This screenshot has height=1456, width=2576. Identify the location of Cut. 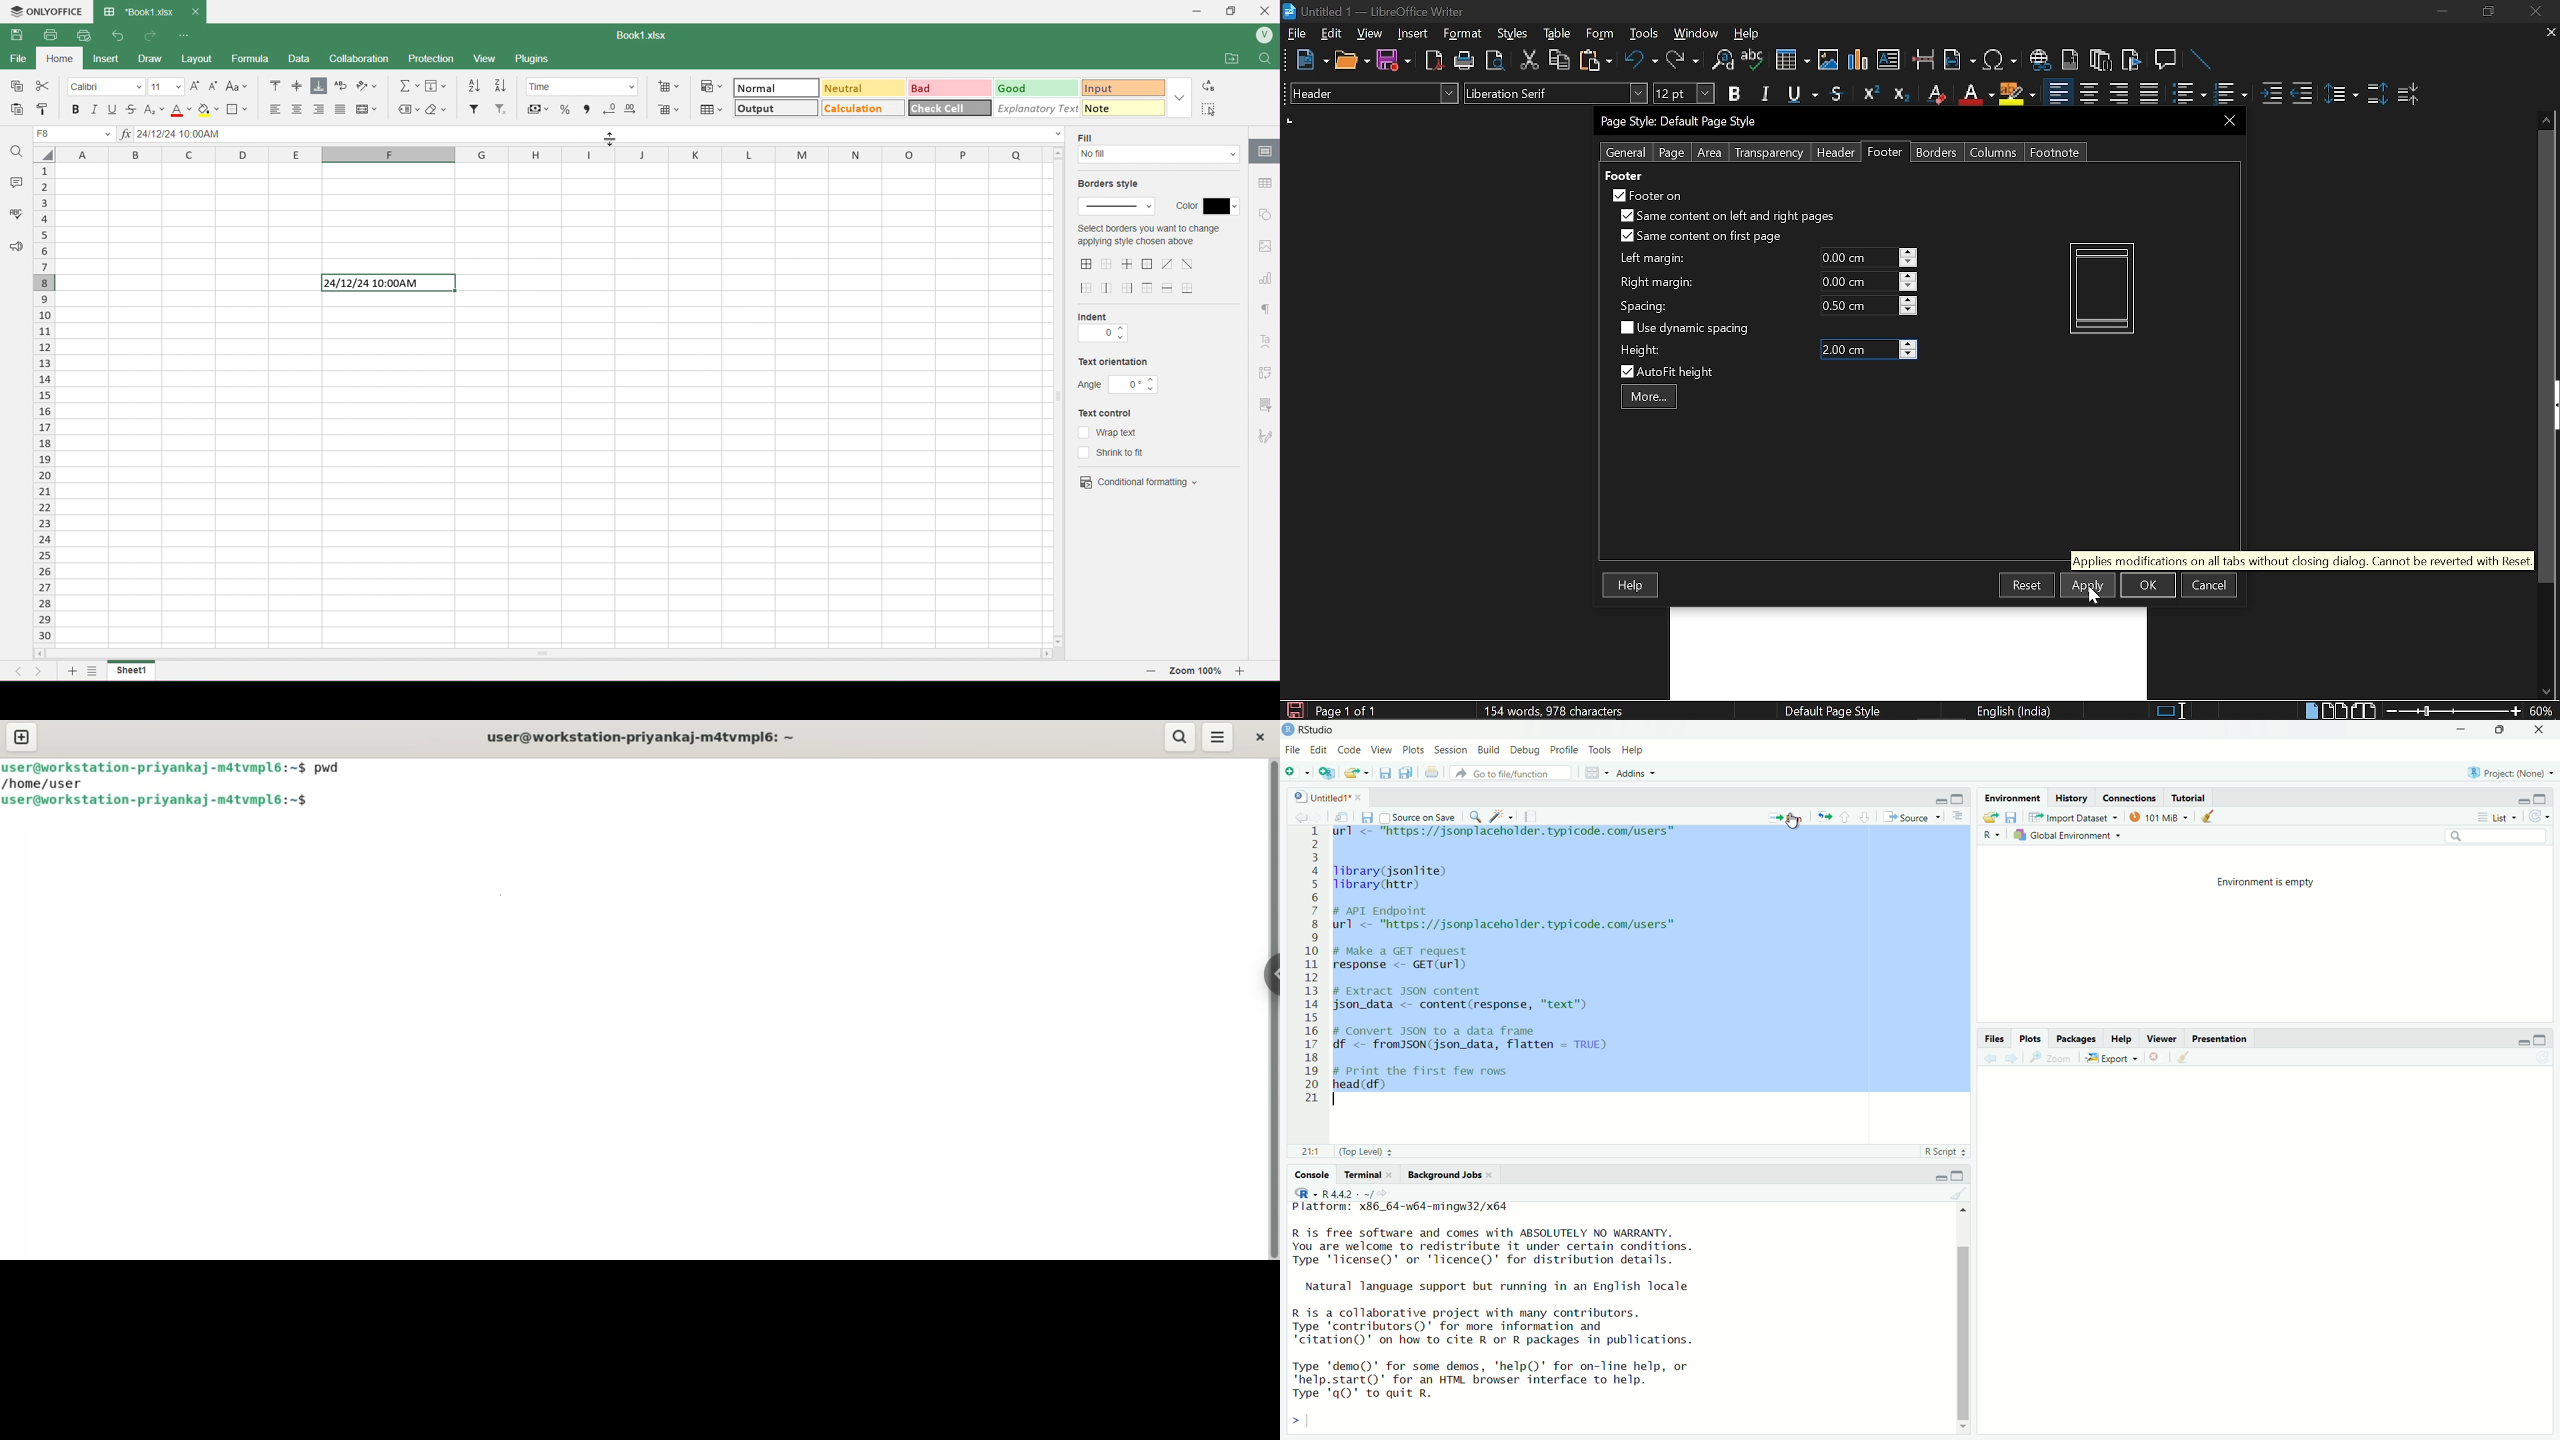
(1530, 60).